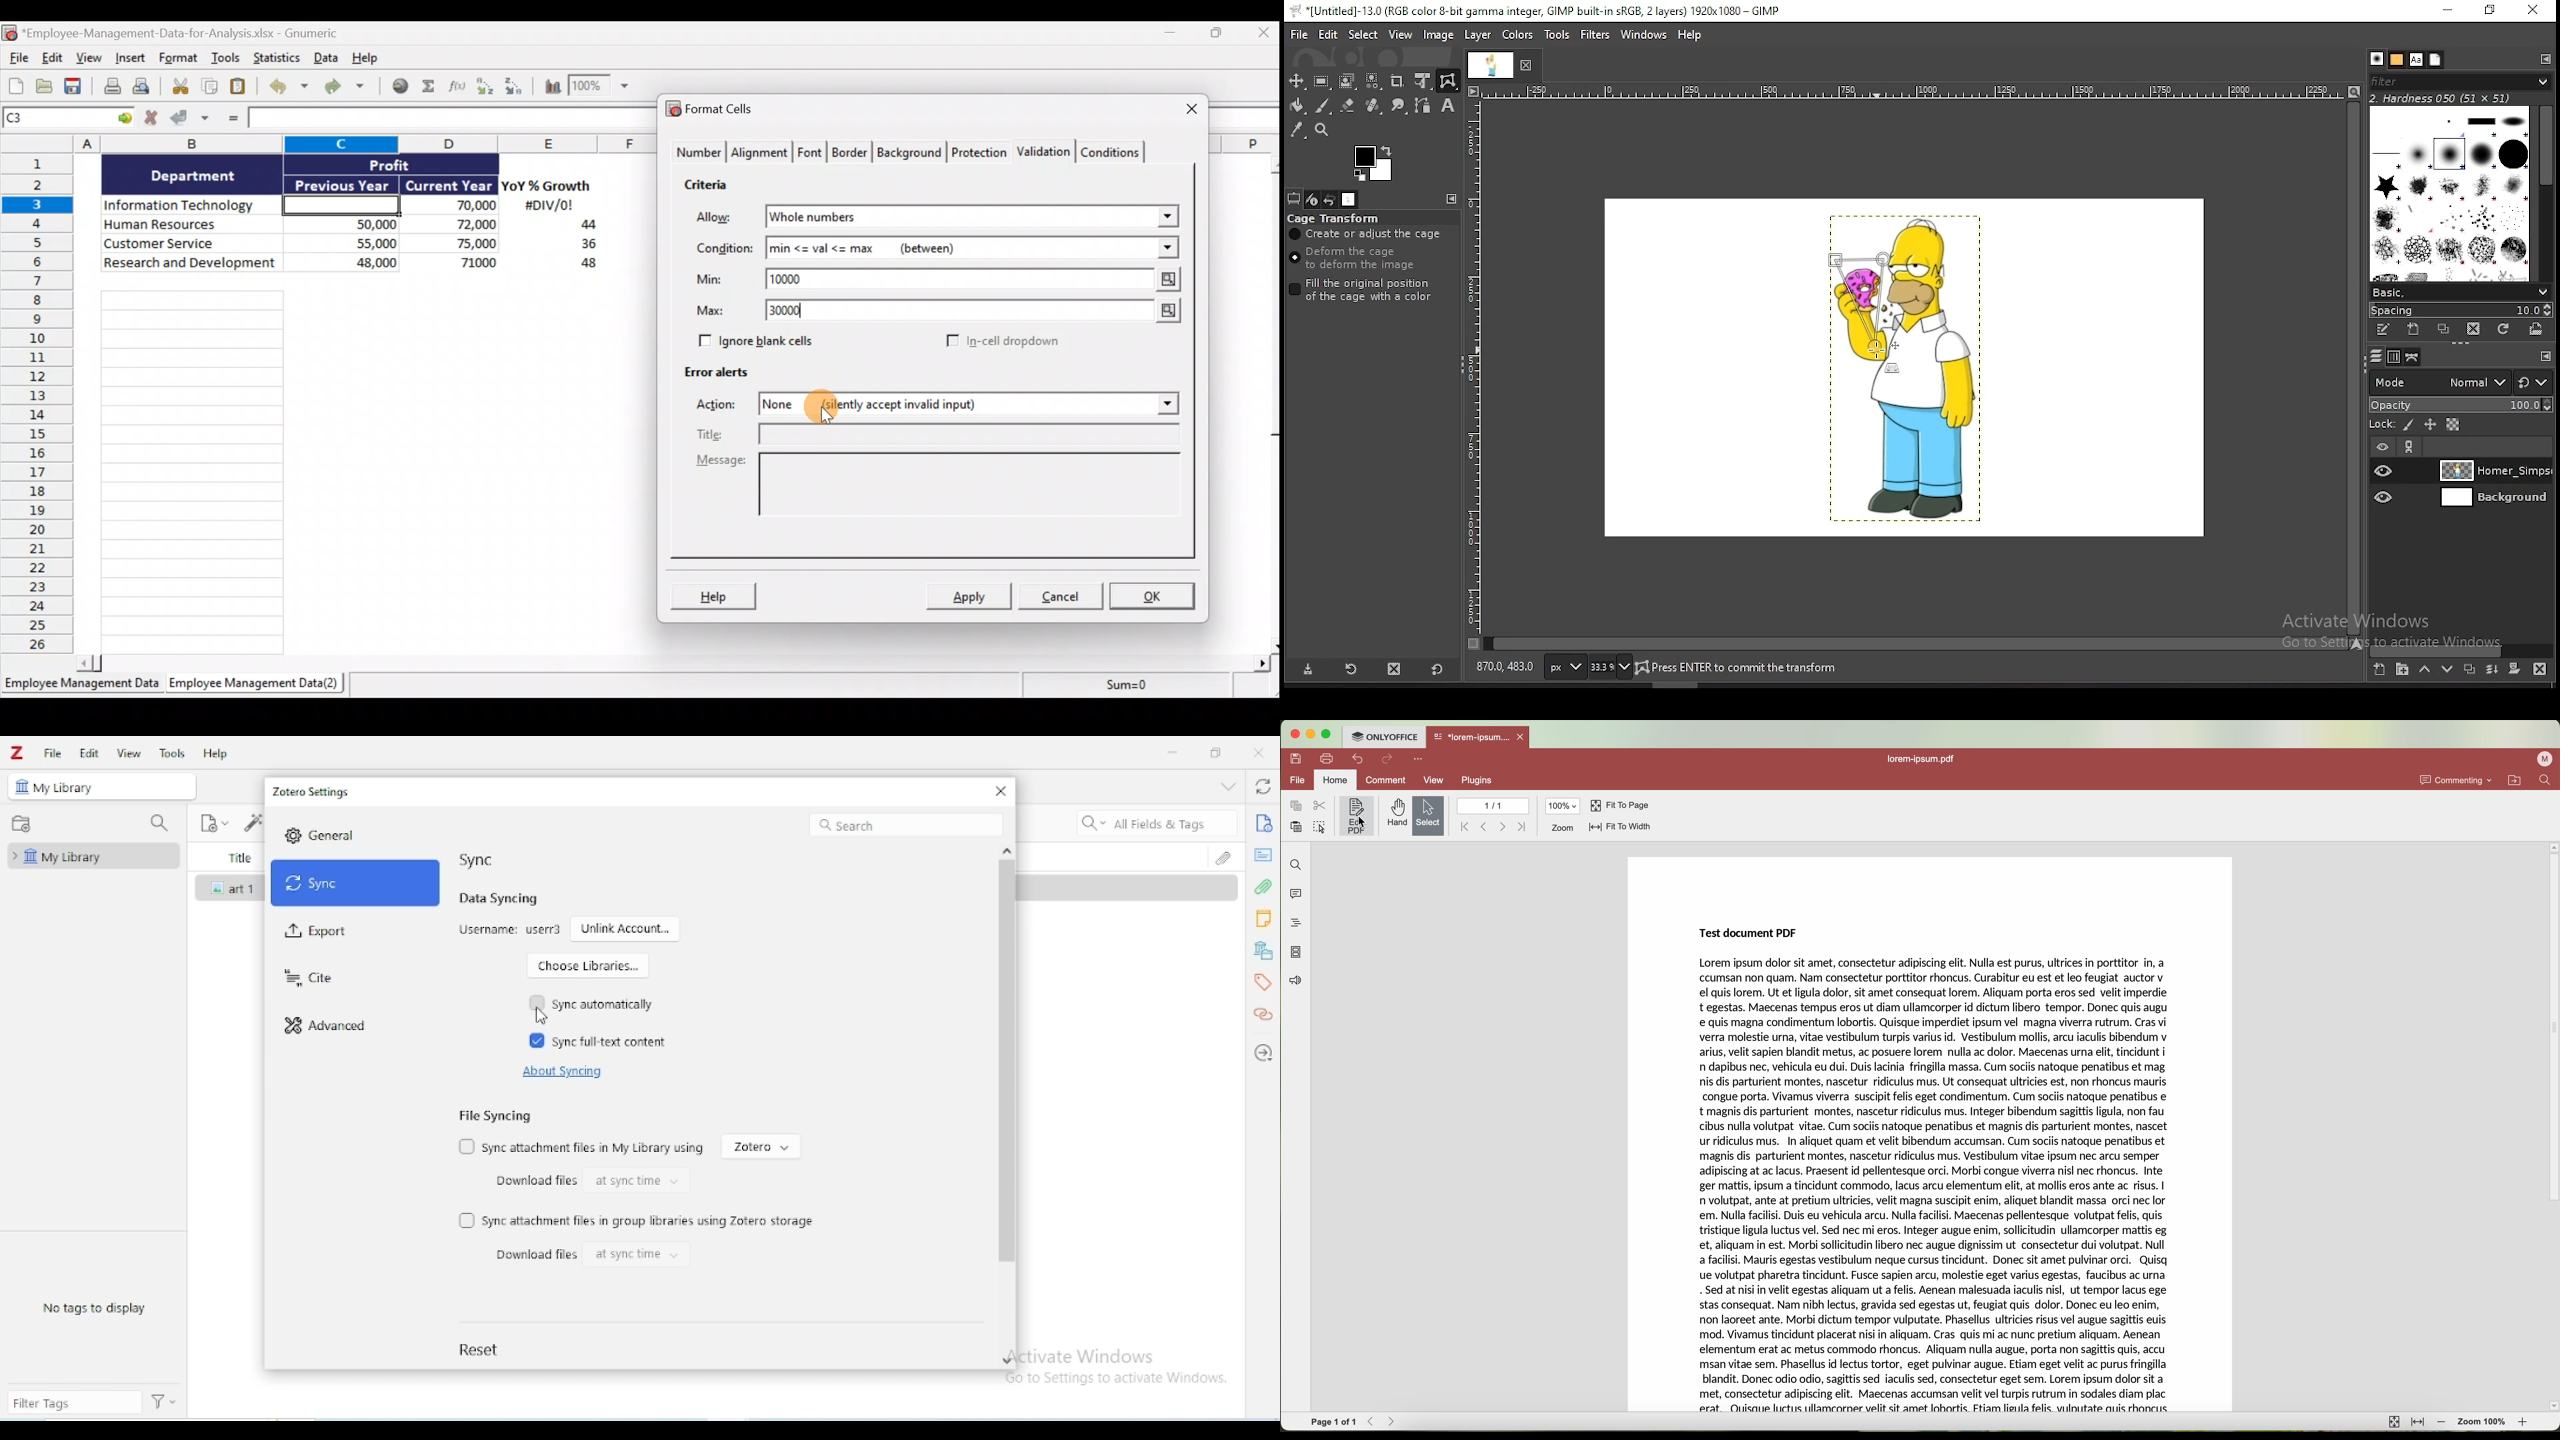 The height and width of the screenshot is (1456, 2576). Describe the element at coordinates (2442, 98) in the screenshot. I see `hardness 050` at that location.